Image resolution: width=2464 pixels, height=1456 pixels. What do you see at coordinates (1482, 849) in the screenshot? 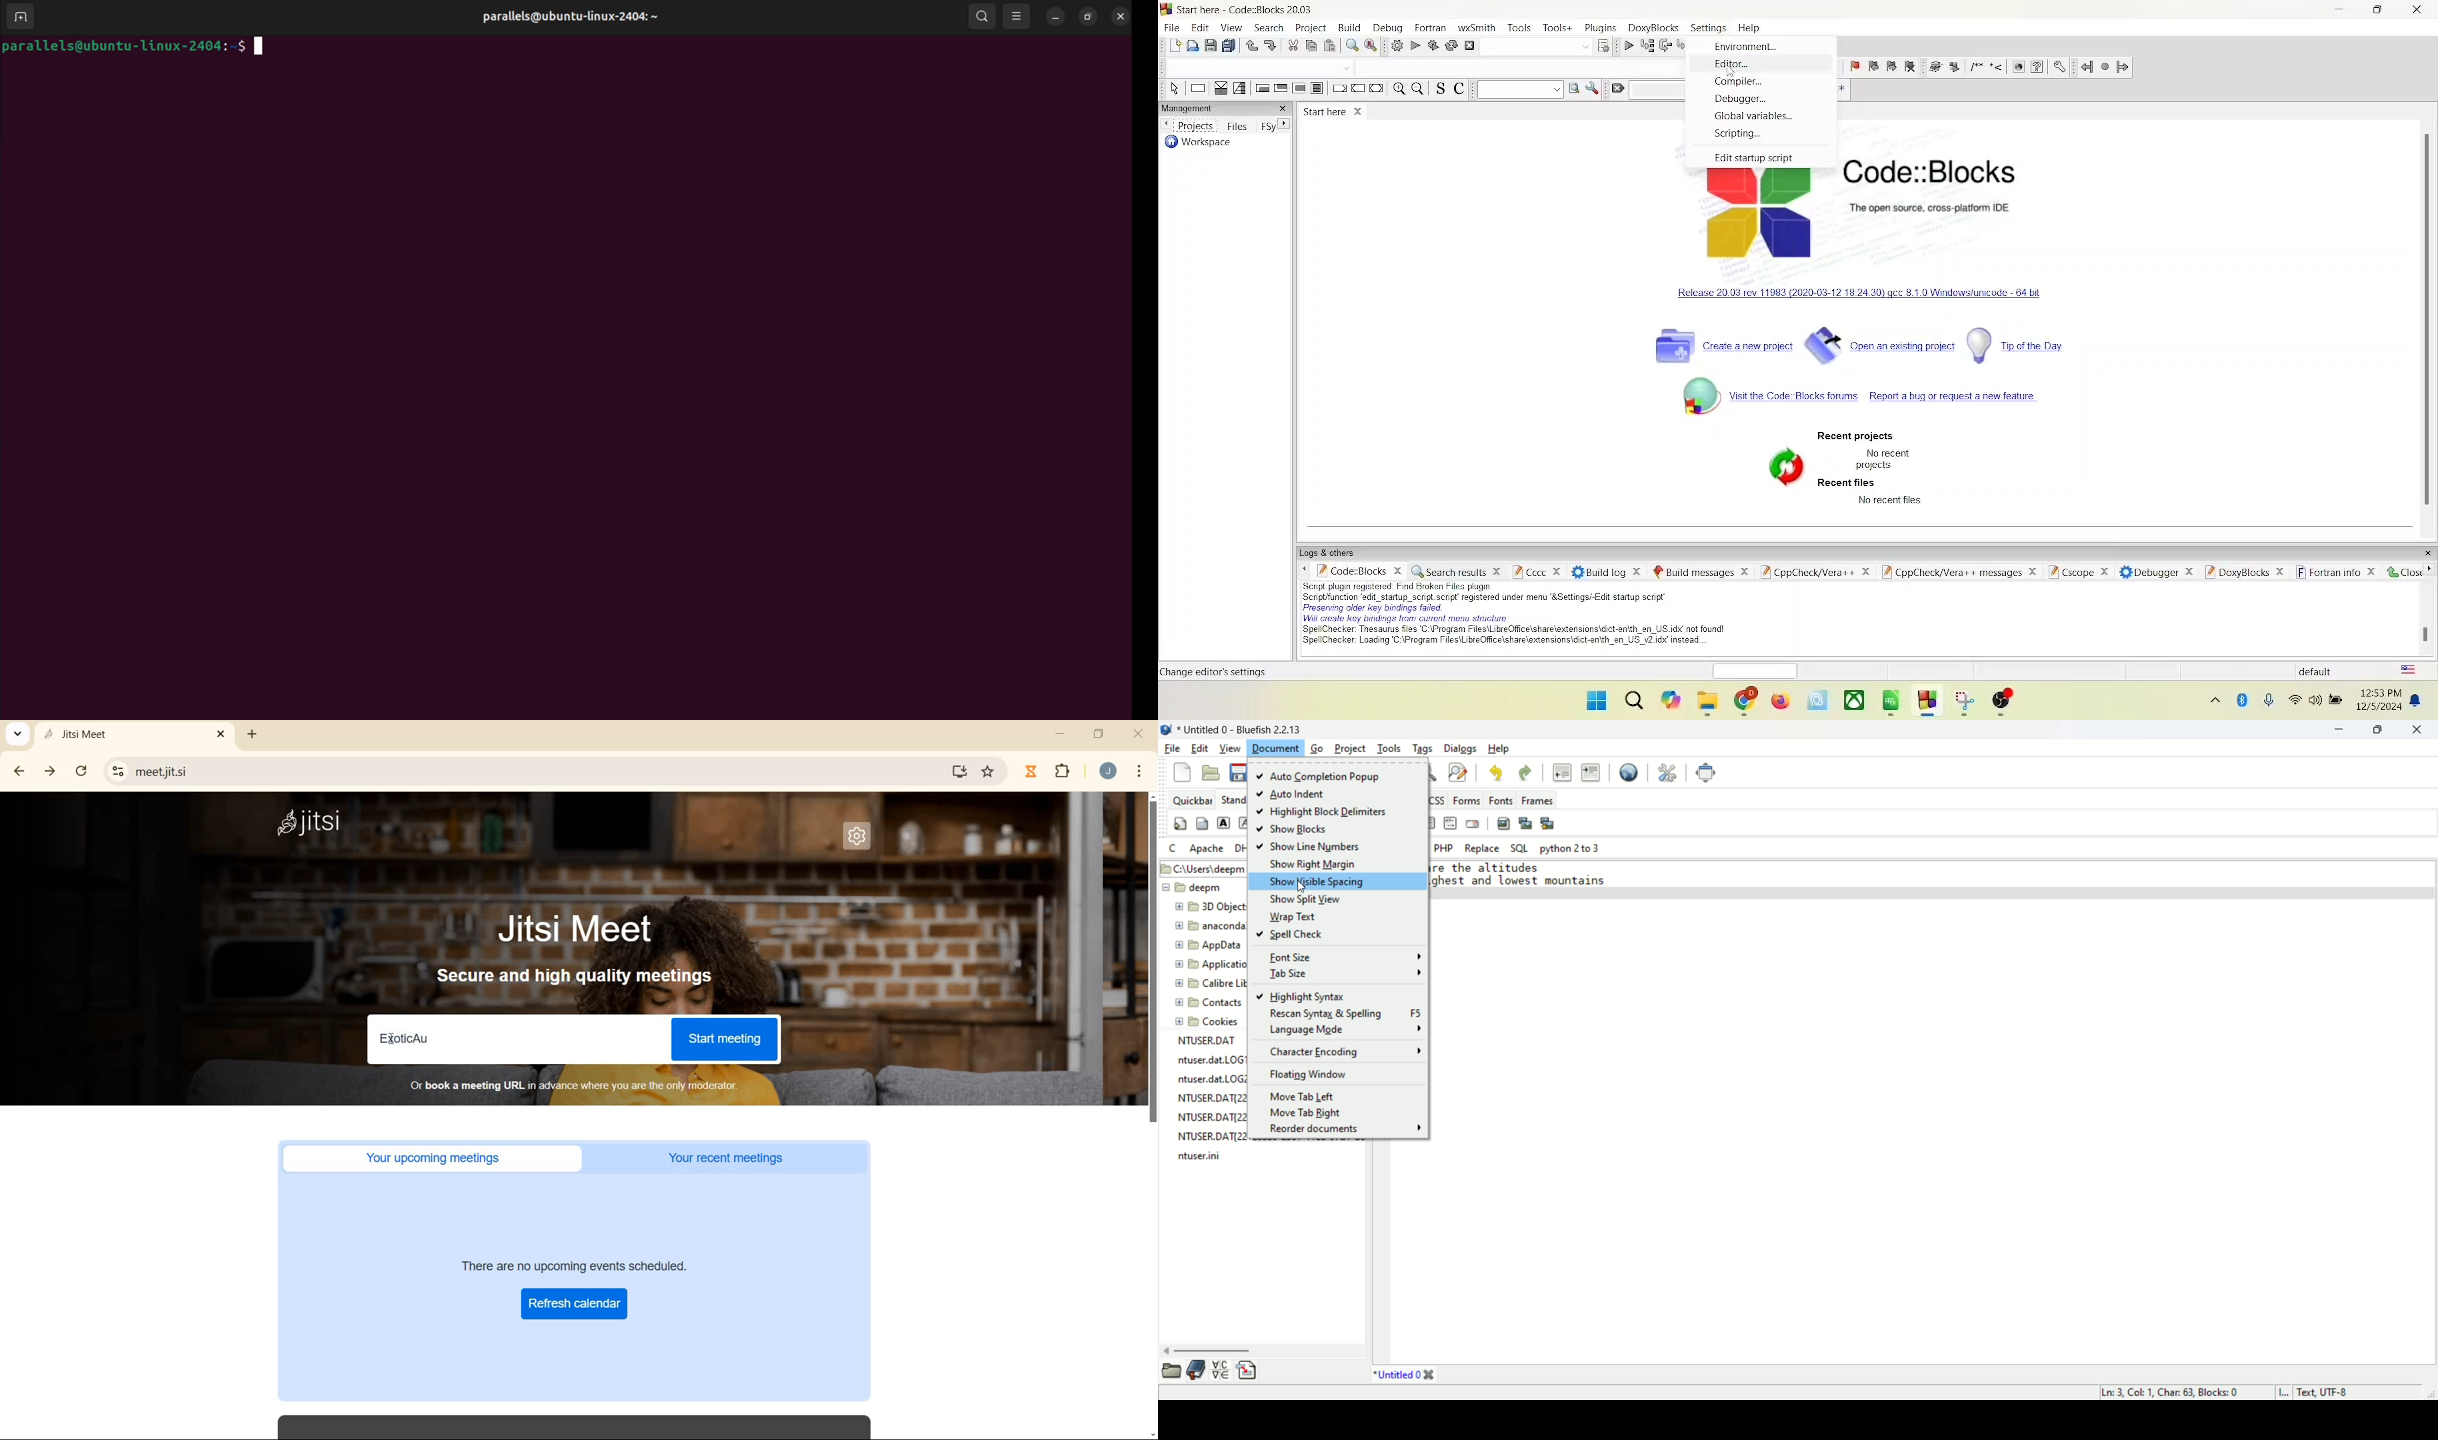
I see `REPLACE` at bounding box center [1482, 849].